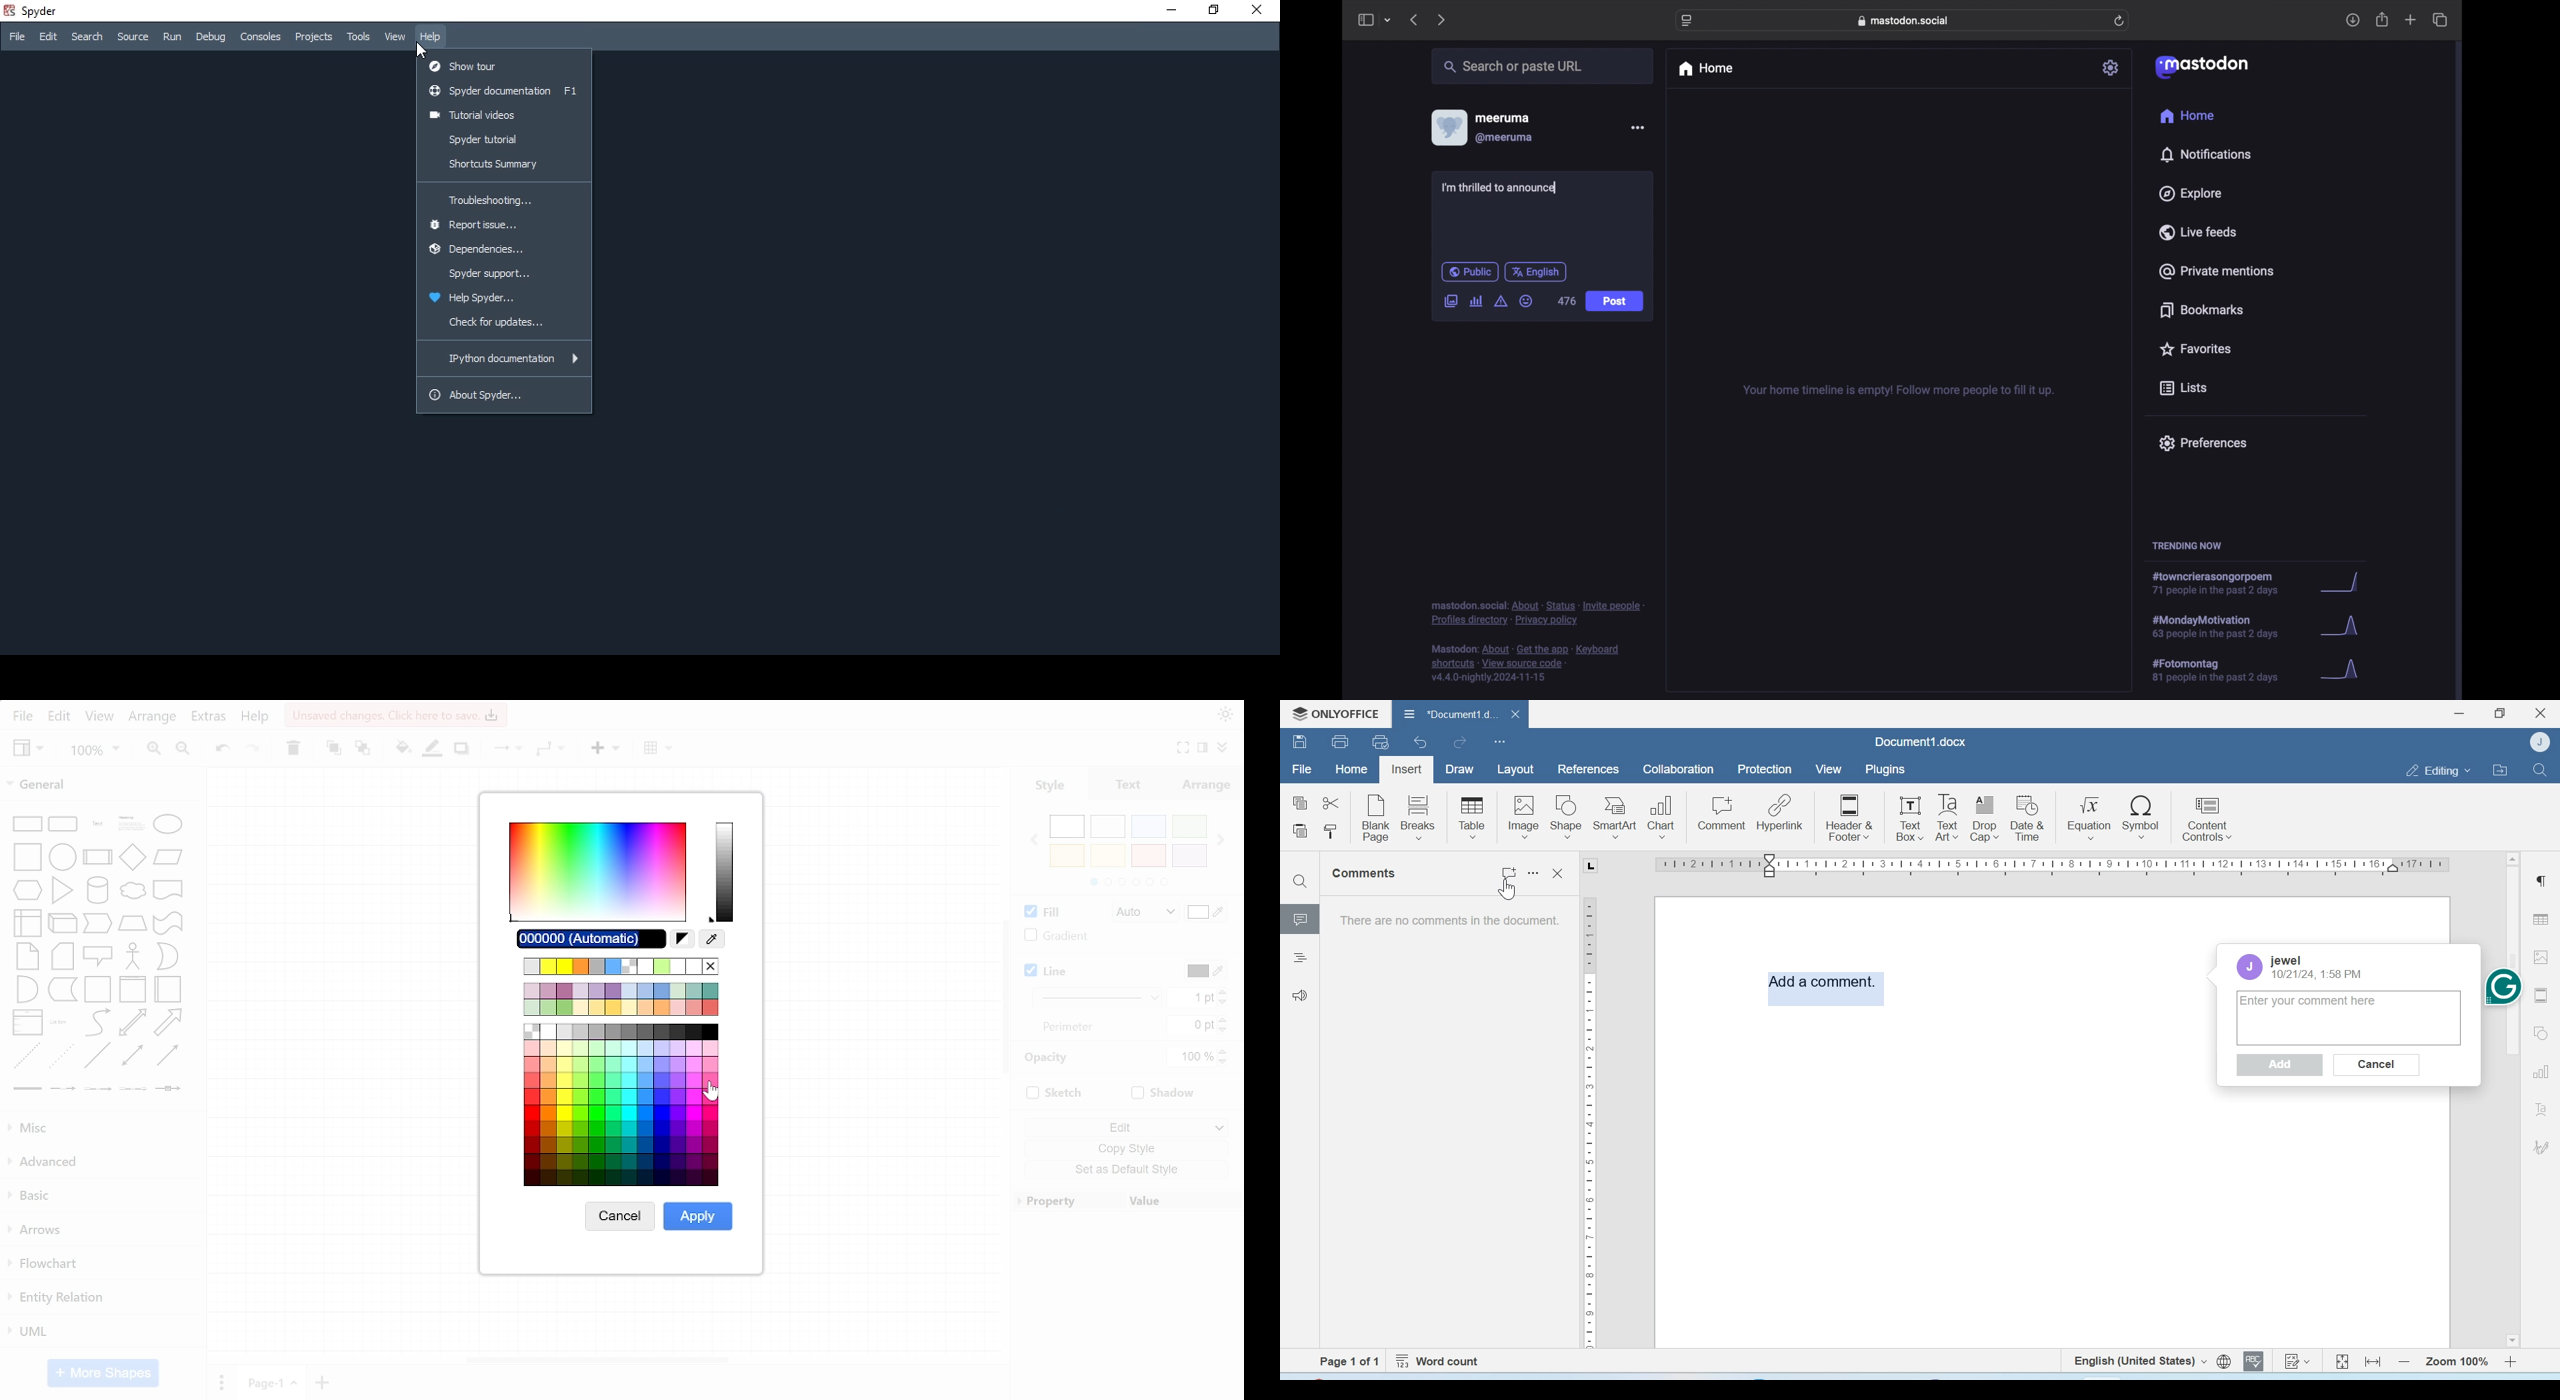 The image size is (2576, 1400). What do you see at coordinates (2206, 817) in the screenshot?
I see `Content controls` at bounding box center [2206, 817].